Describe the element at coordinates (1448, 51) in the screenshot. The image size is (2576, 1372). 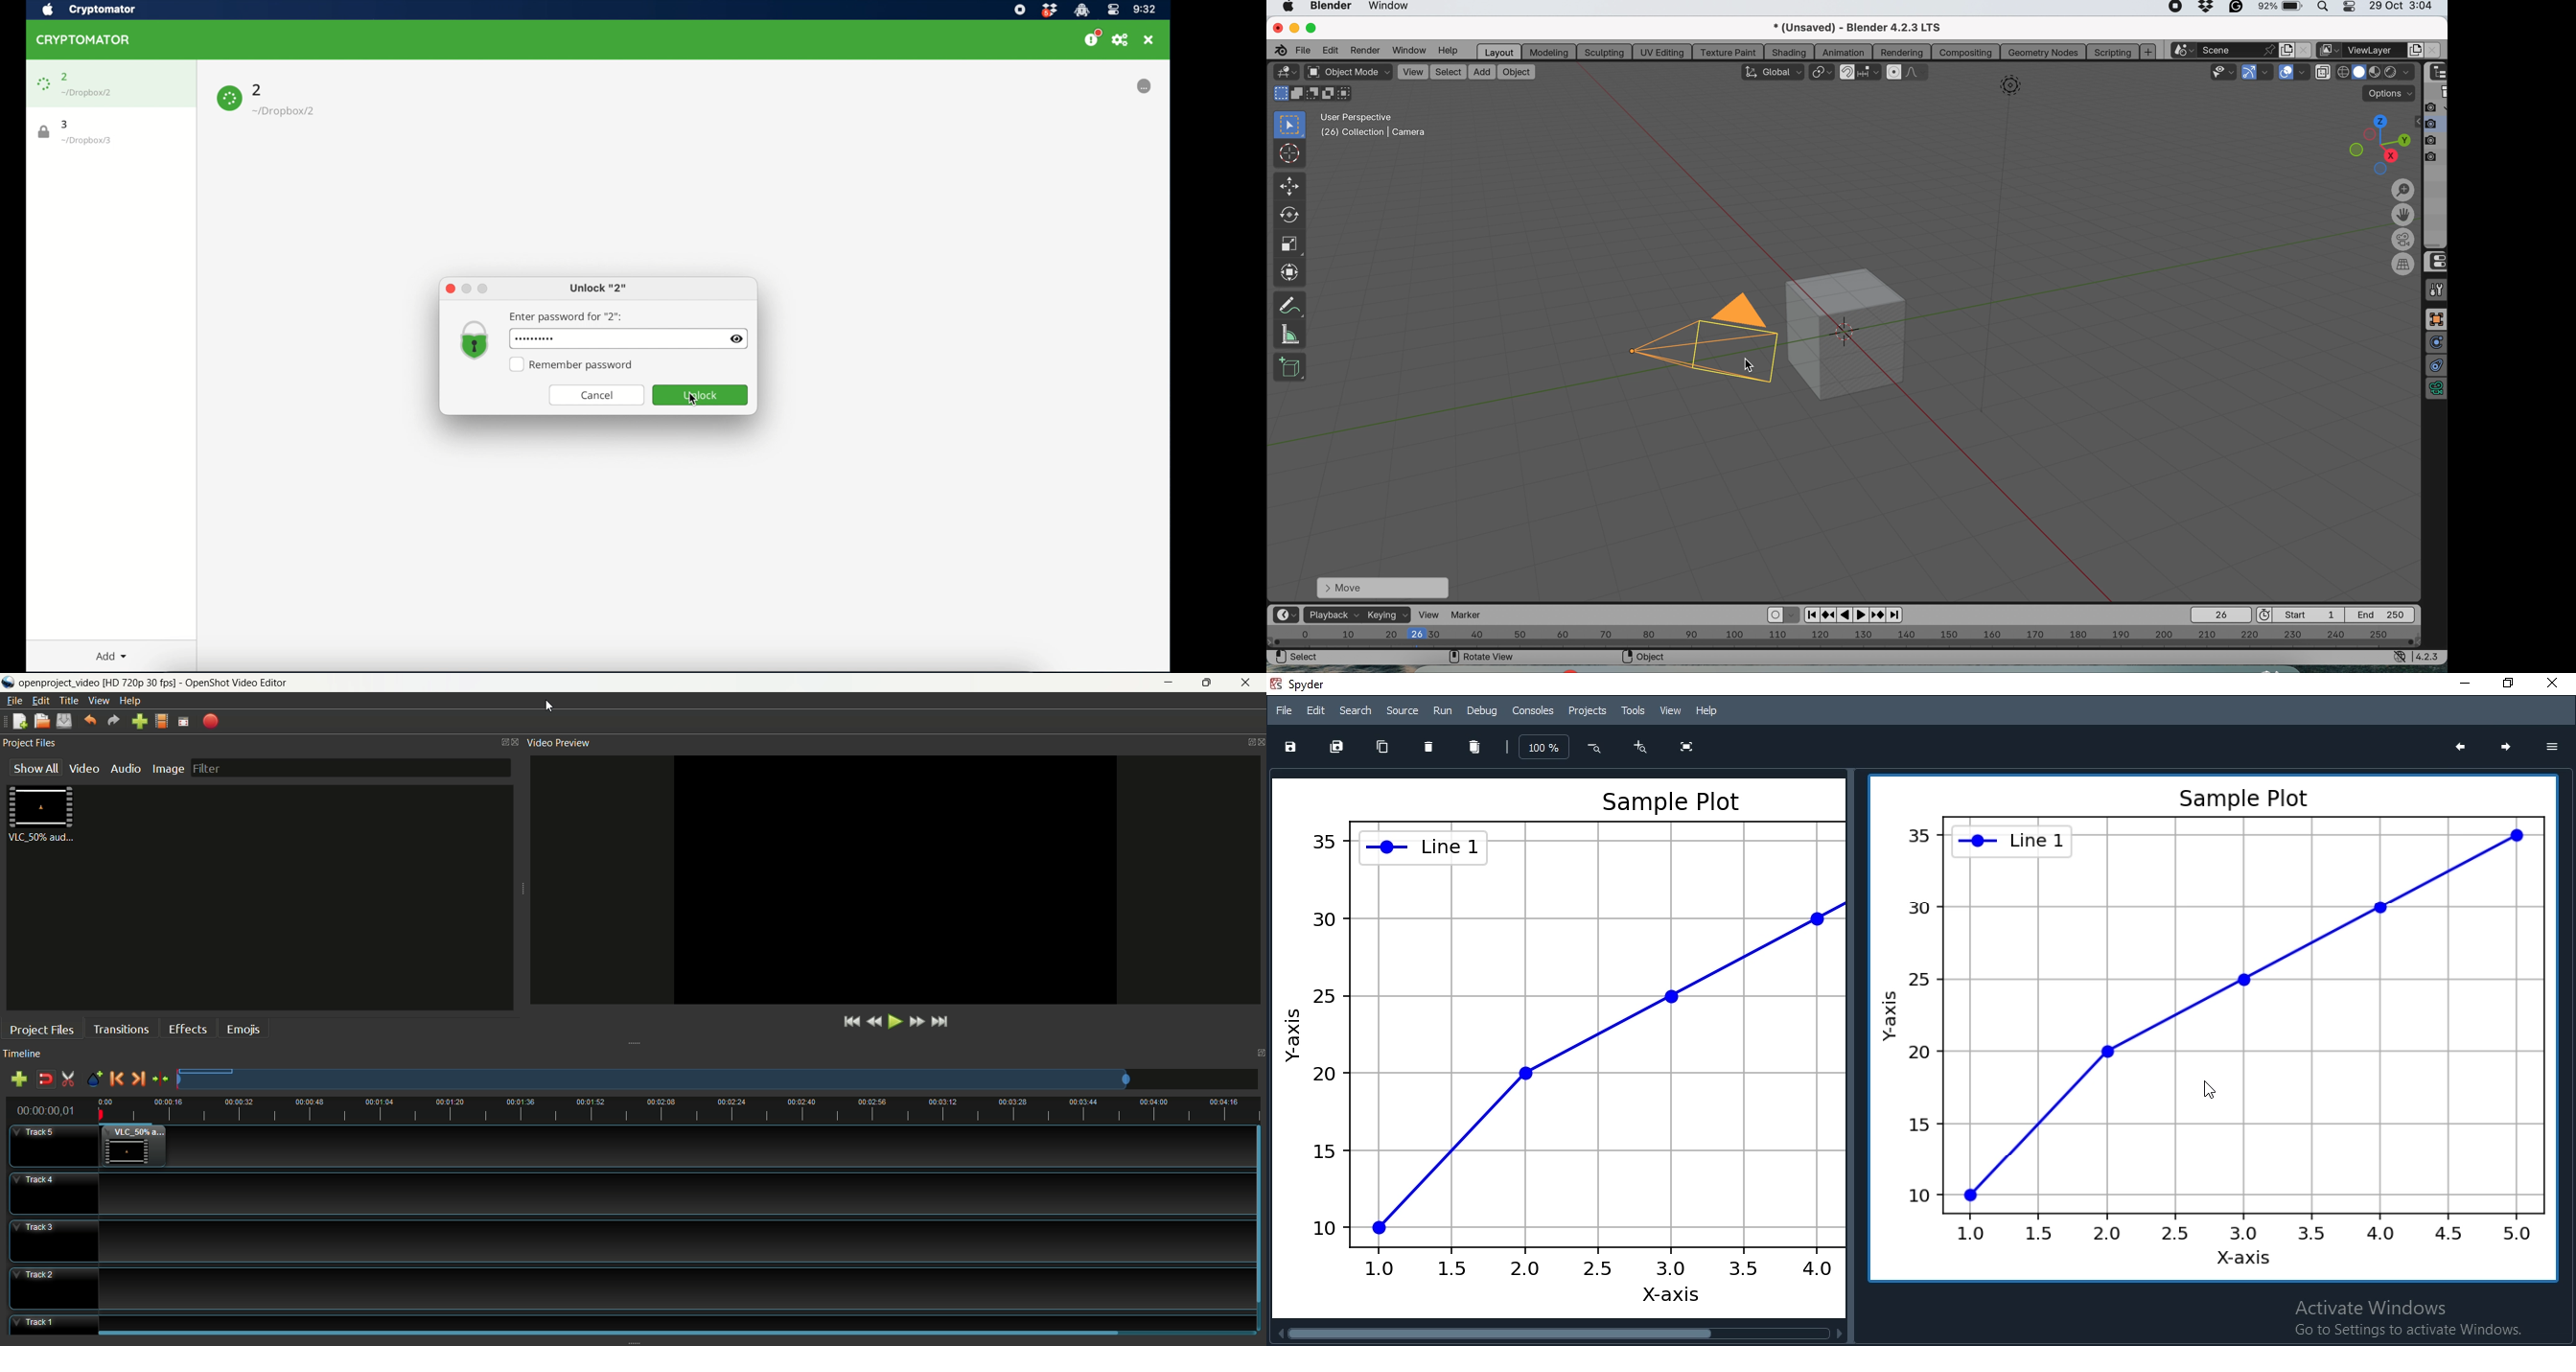
I see `help` at that location.